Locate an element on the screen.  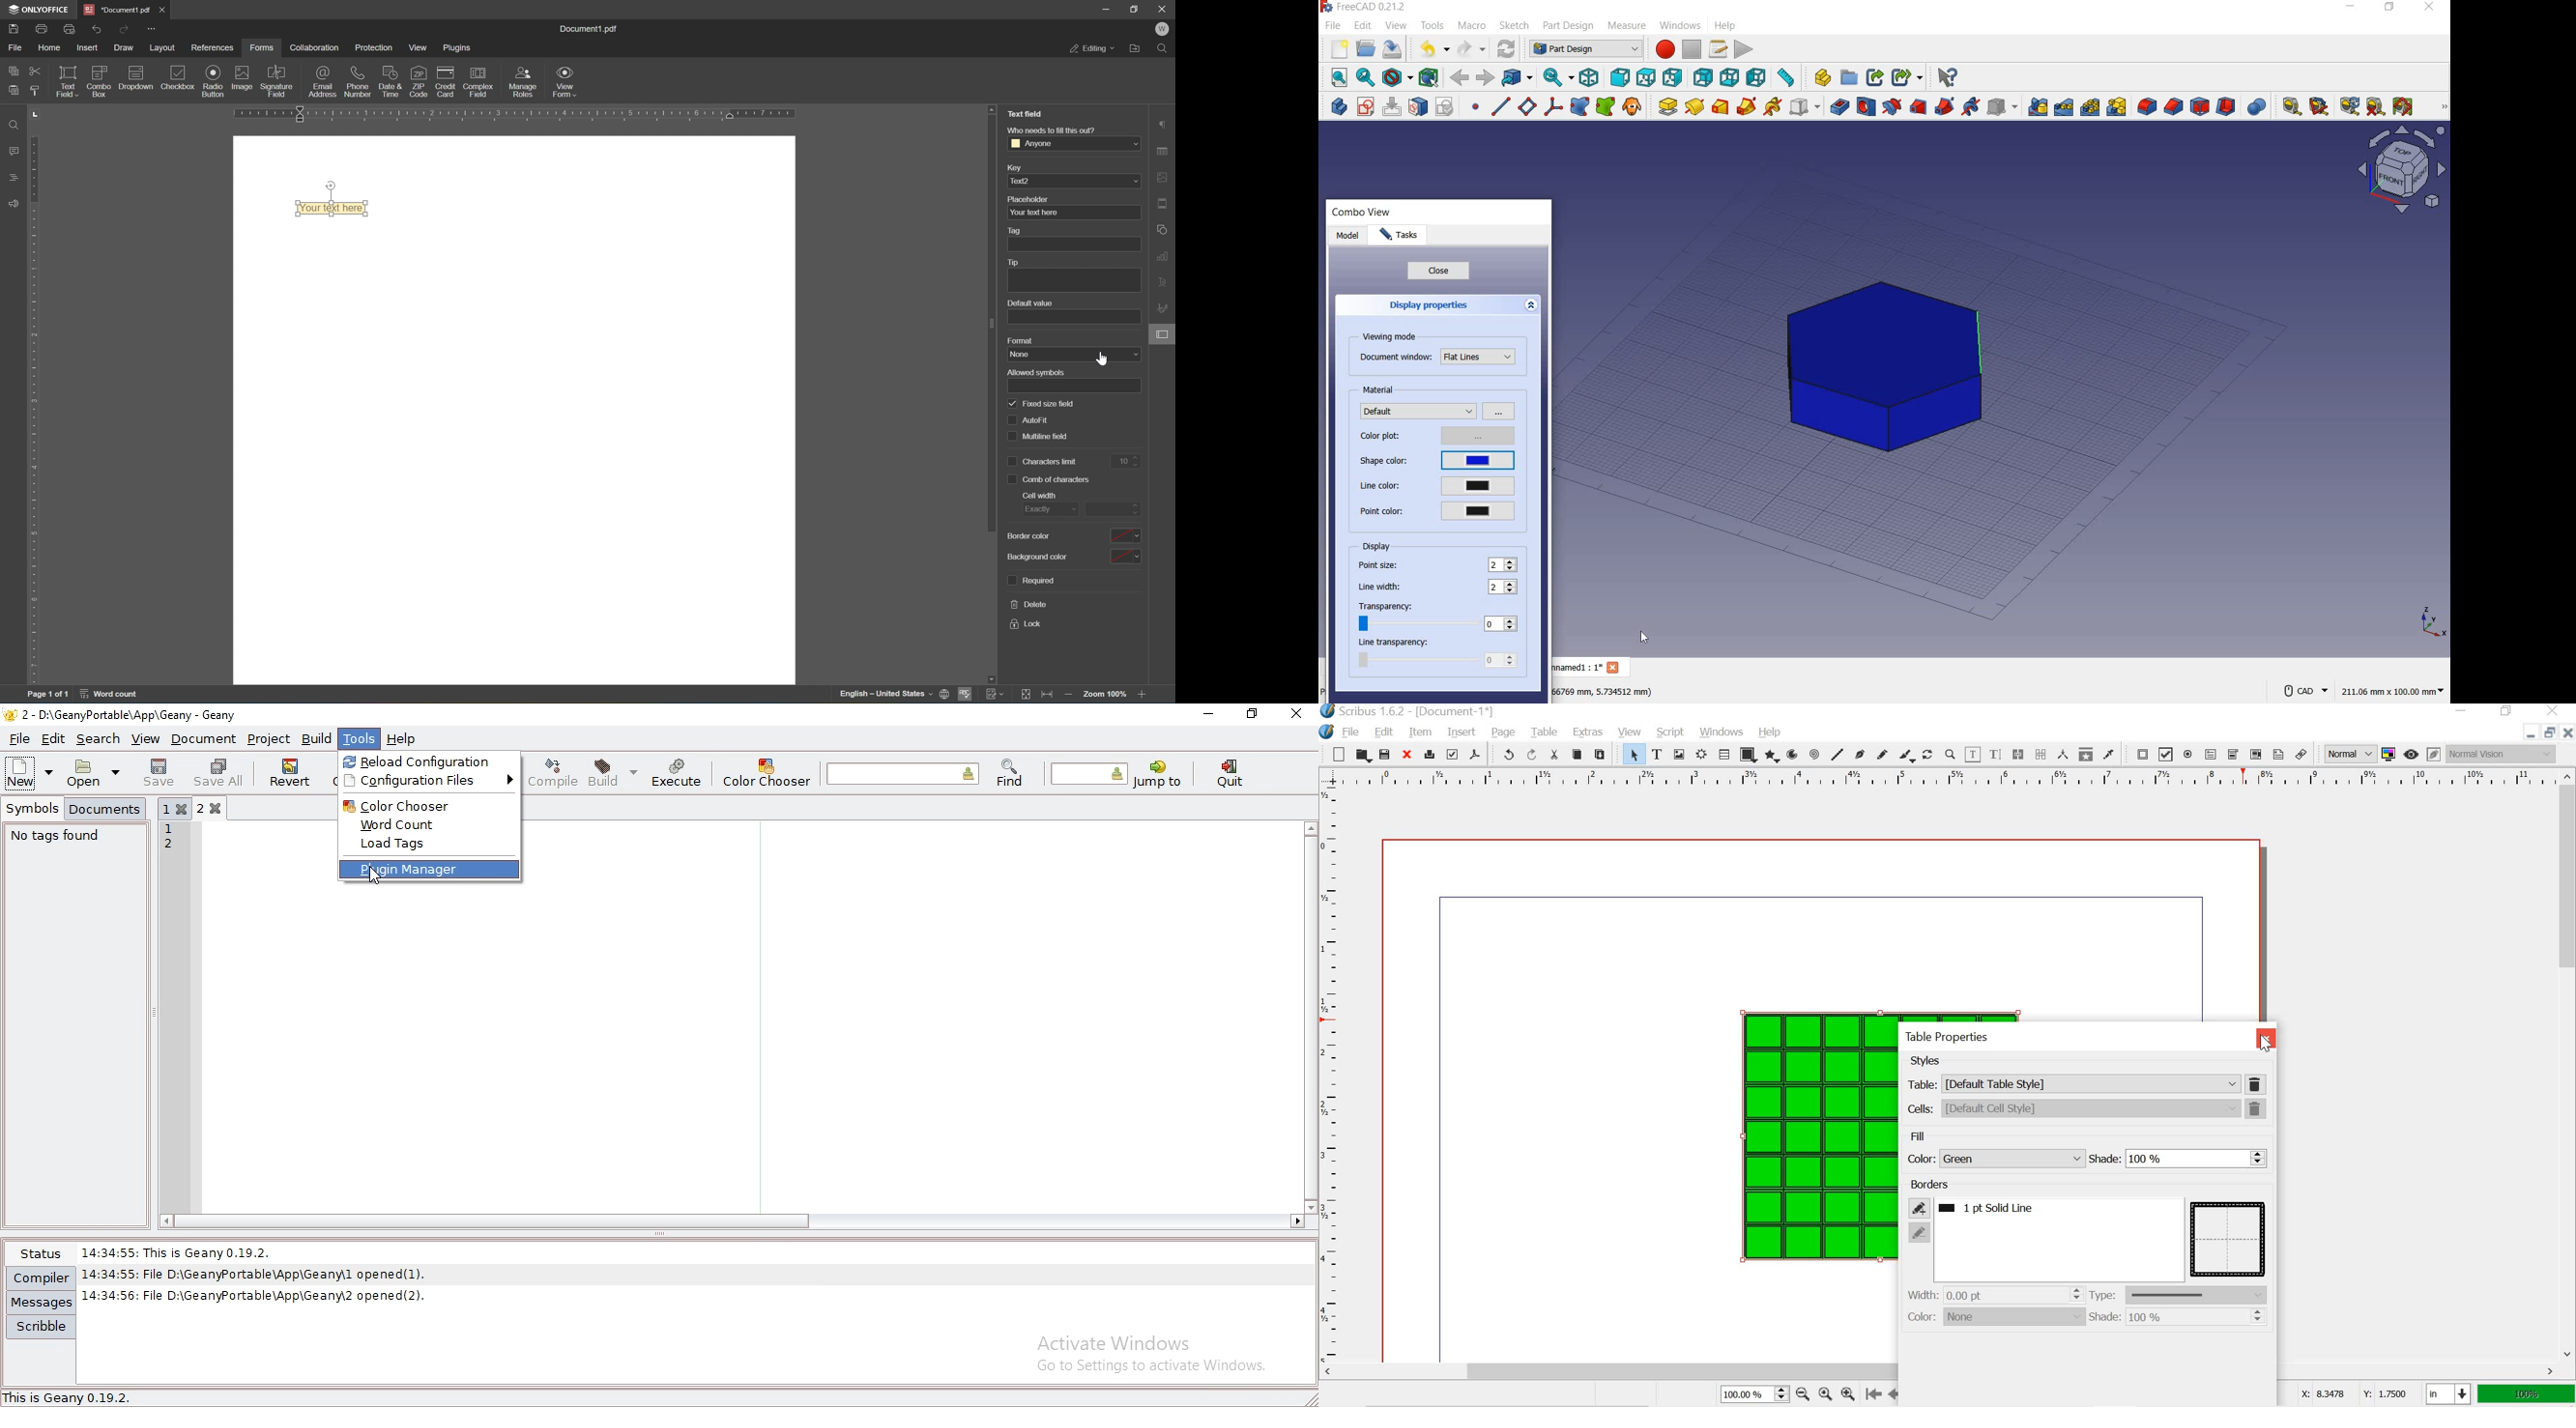
edit in preview mode is located at coordinates (2434, 753).